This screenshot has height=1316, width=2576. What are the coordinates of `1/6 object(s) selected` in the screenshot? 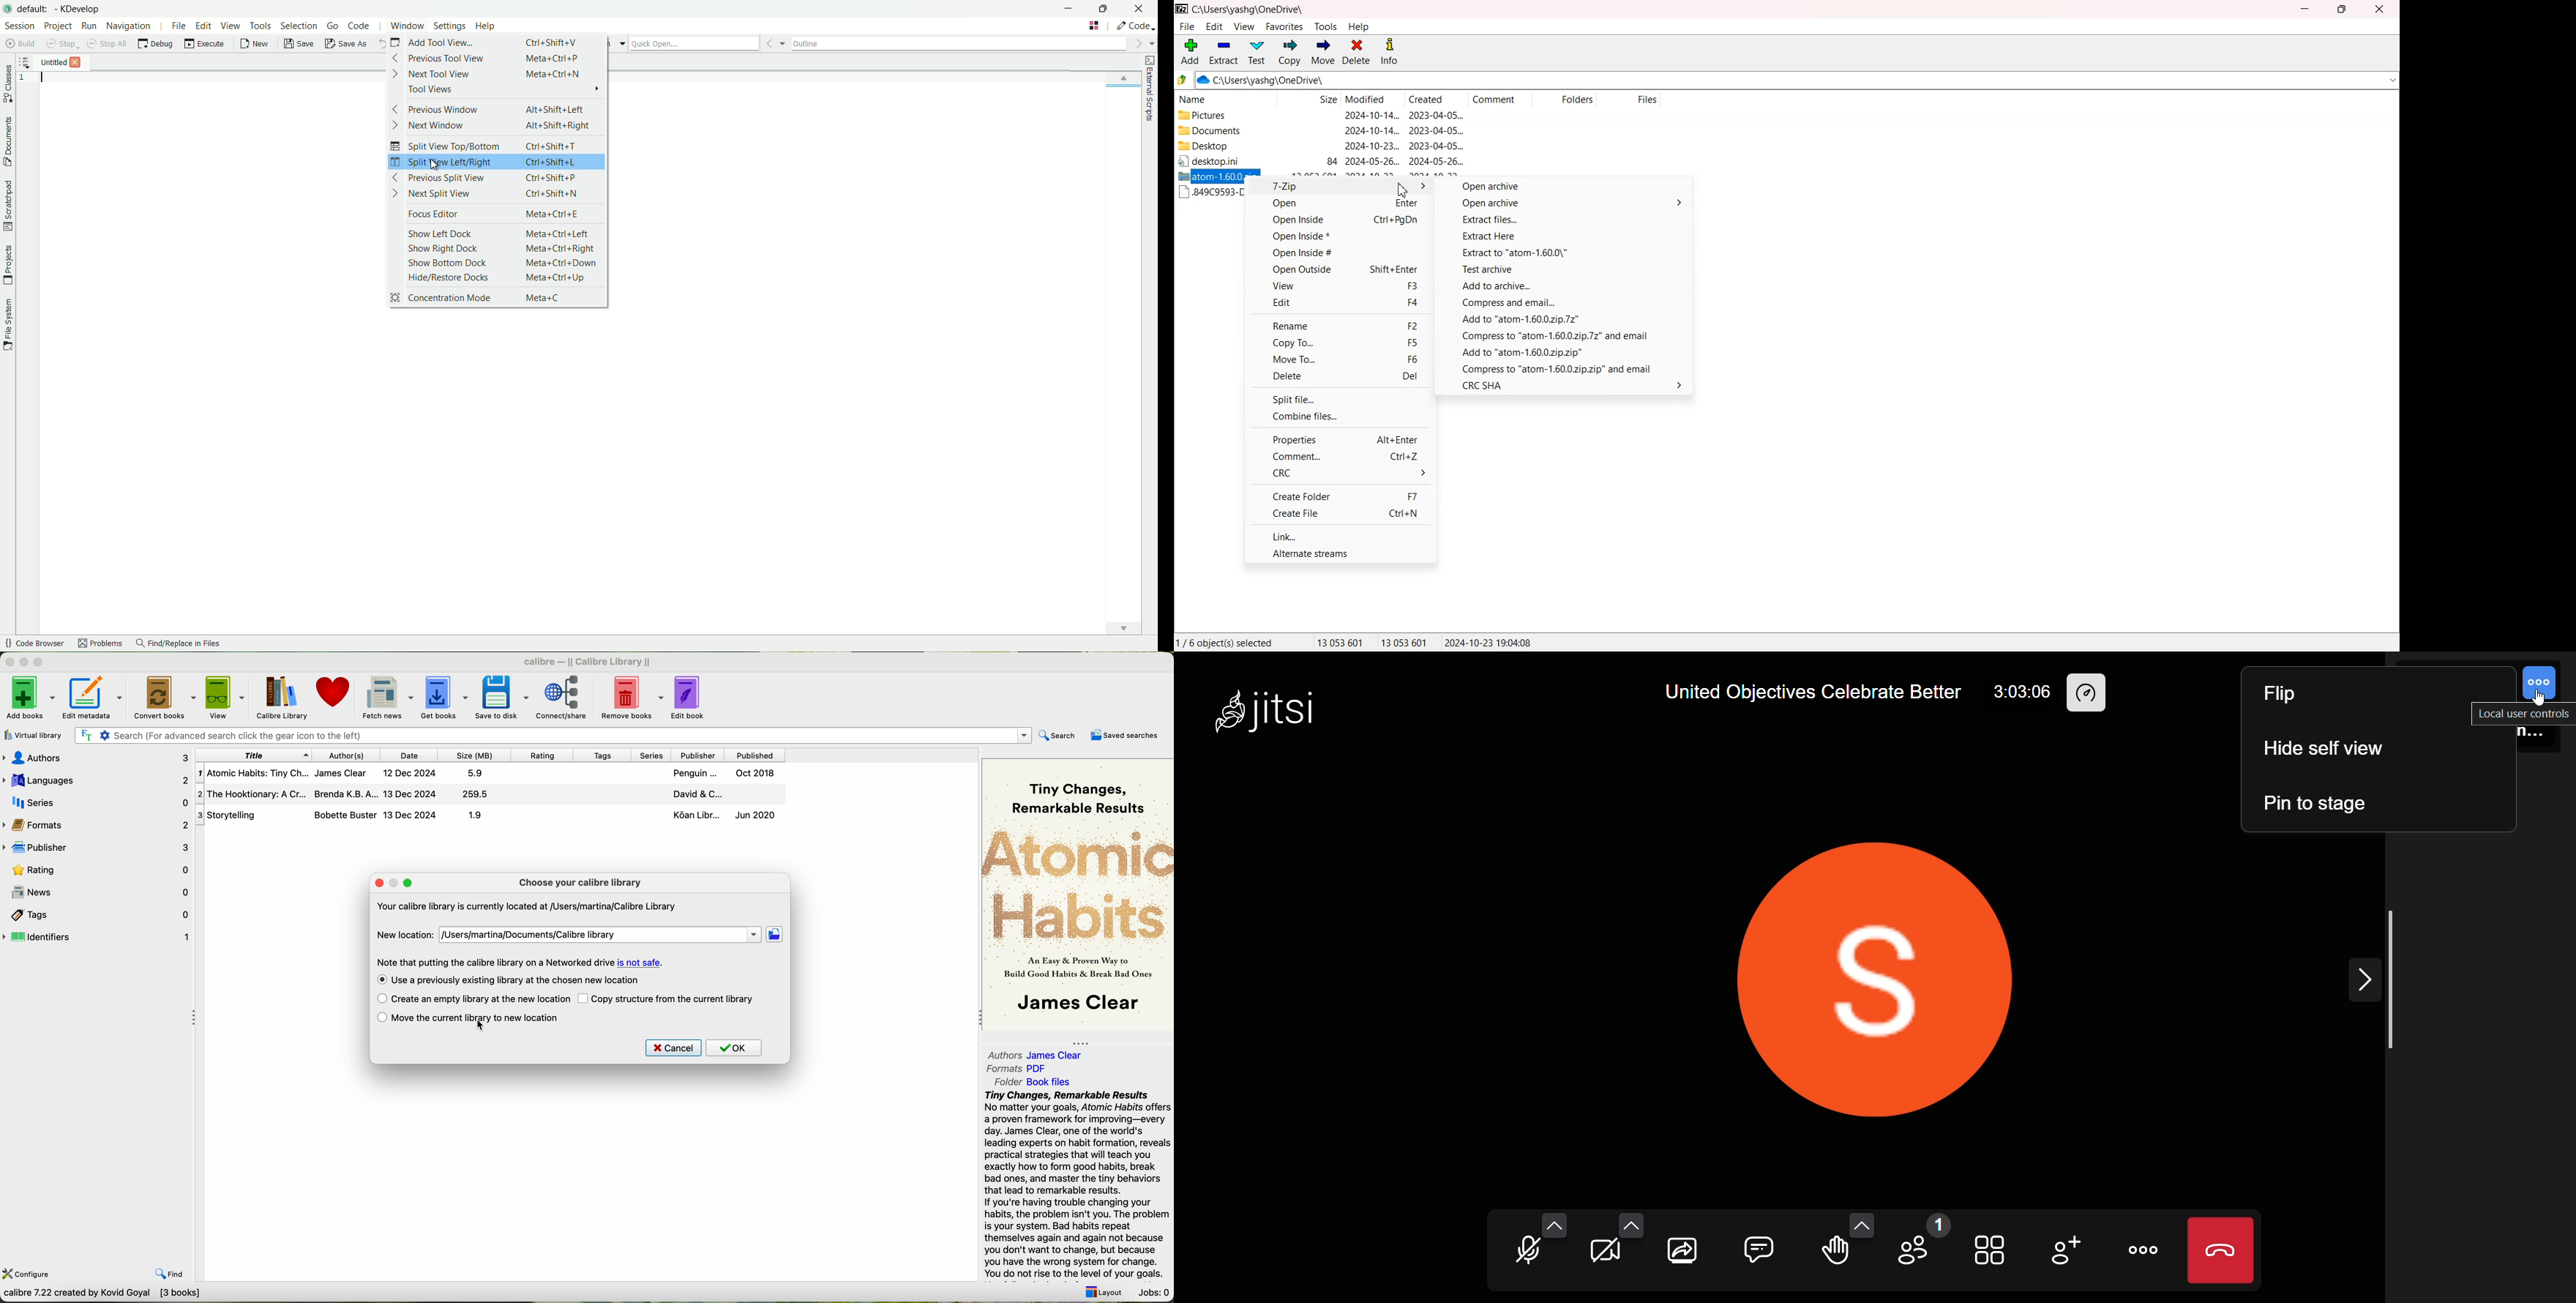 It's located at (1224, 642).